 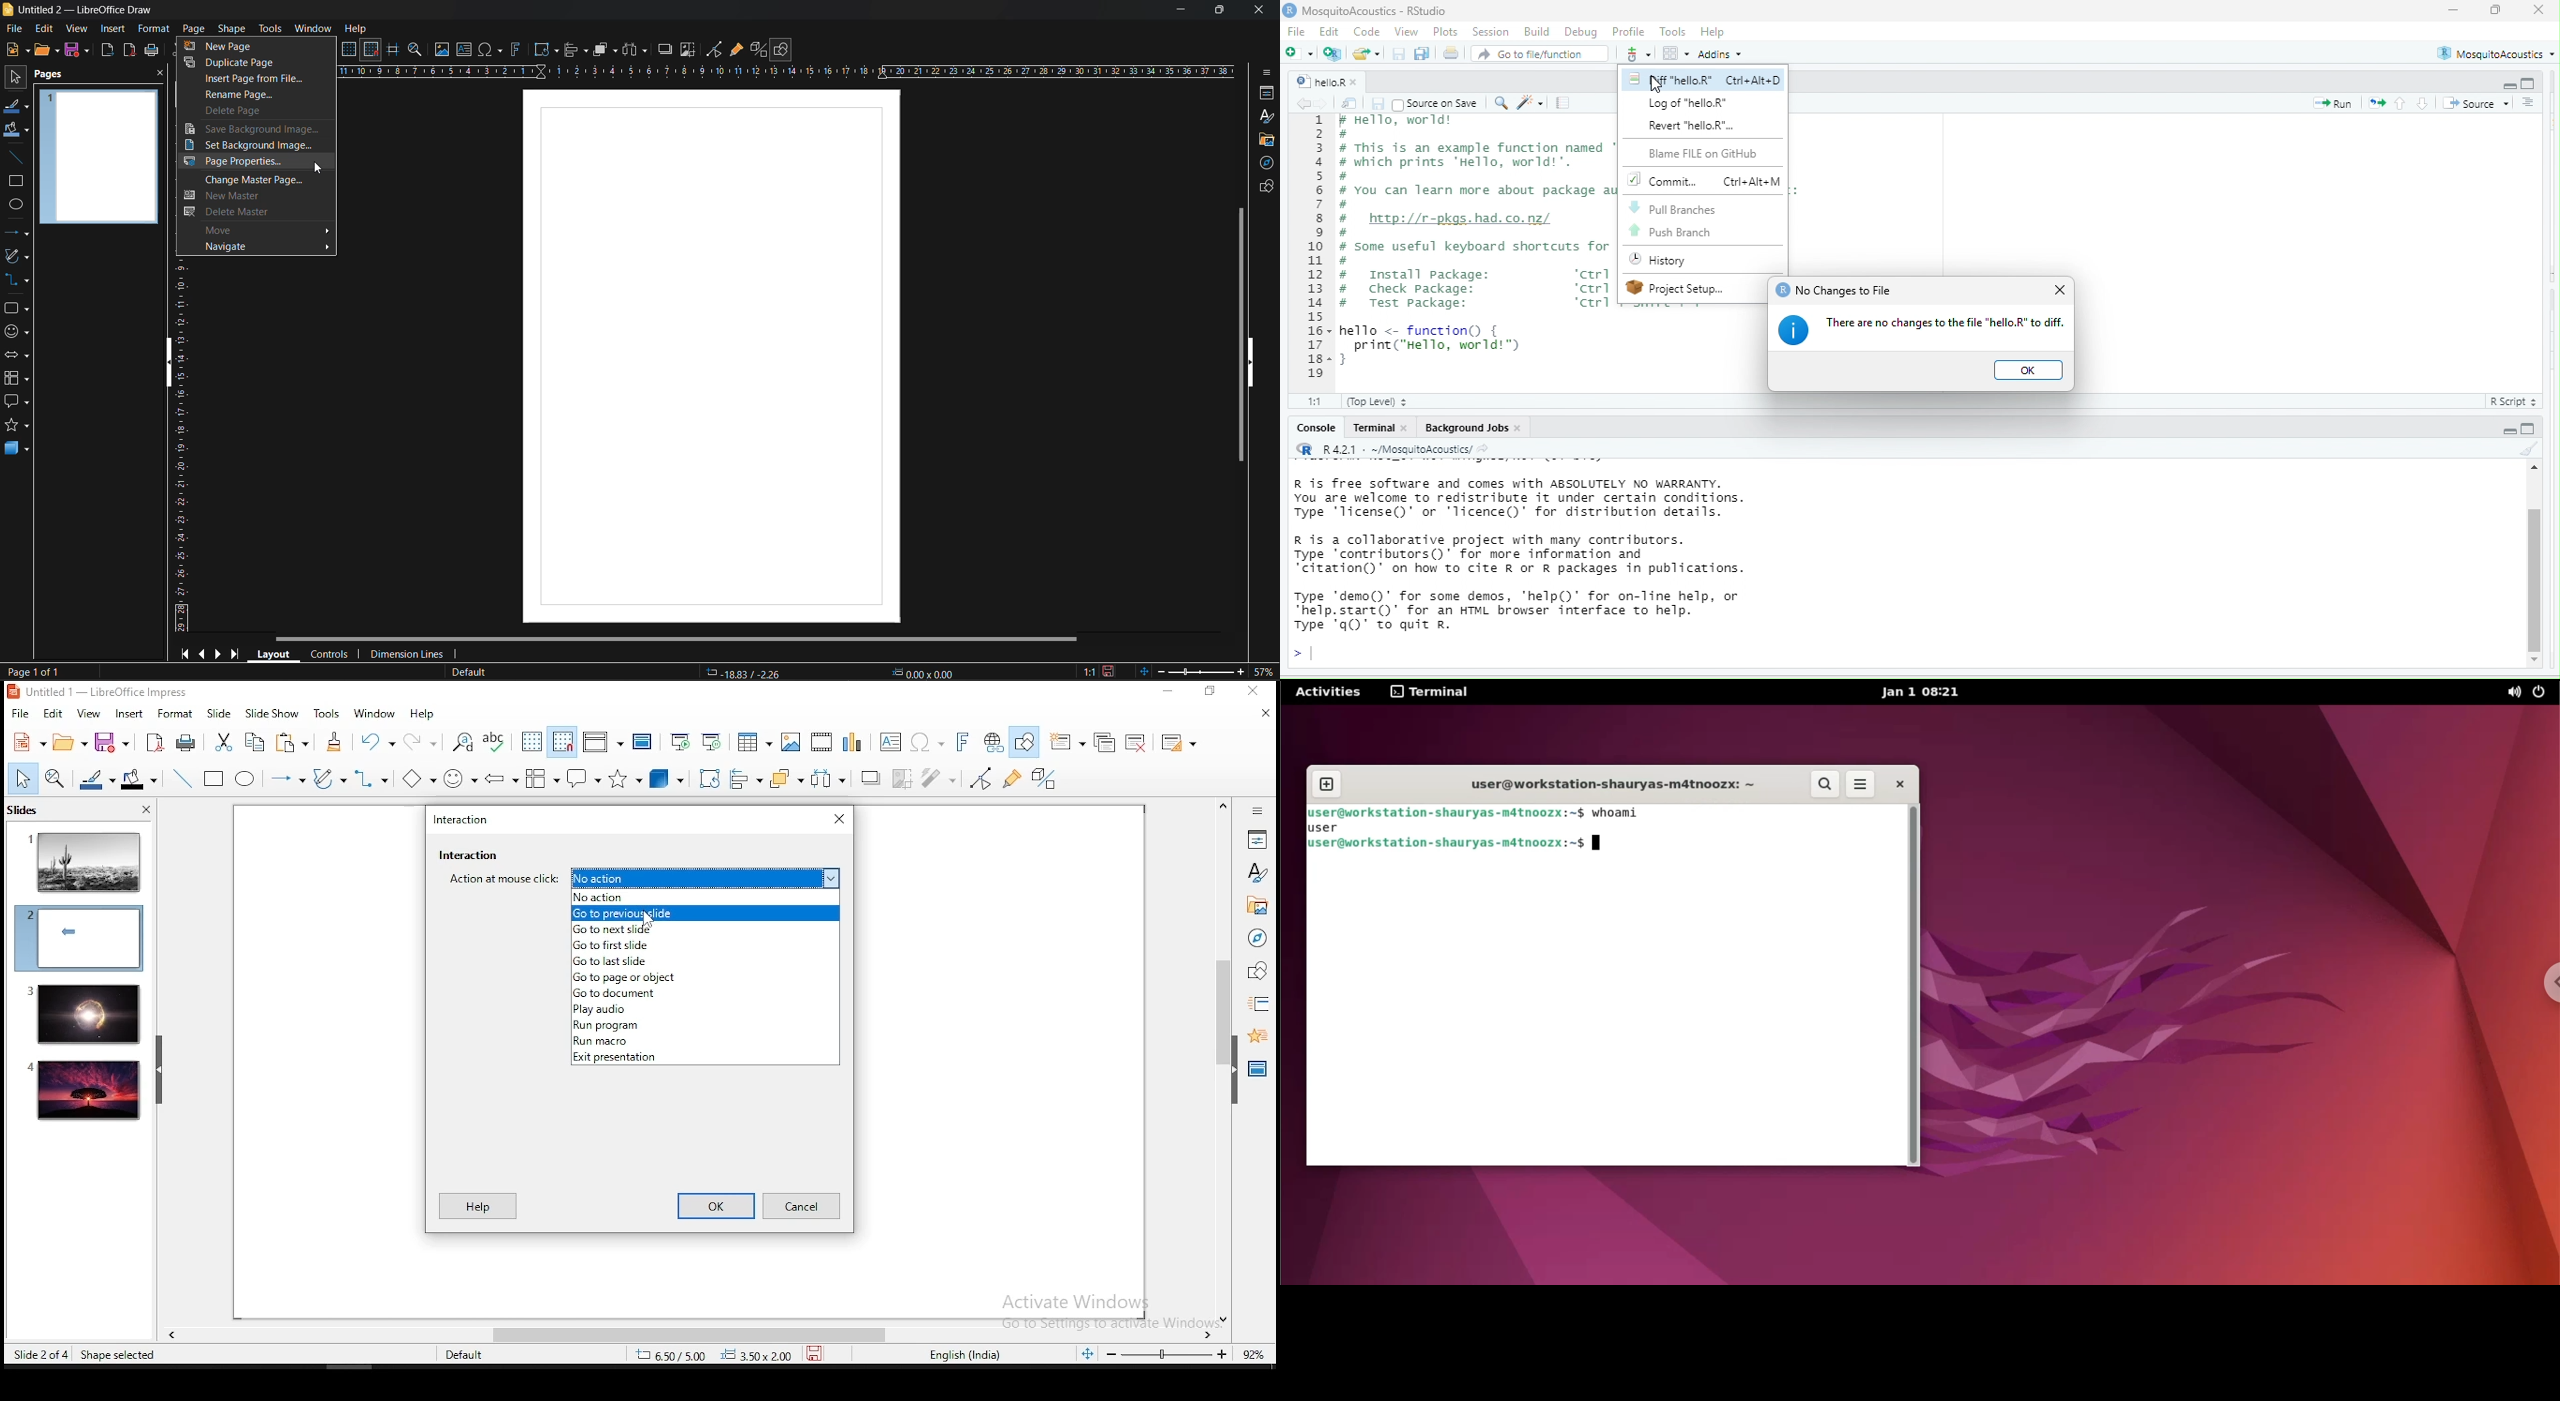 I want to click on  Help, so click(x=1714, y=32).